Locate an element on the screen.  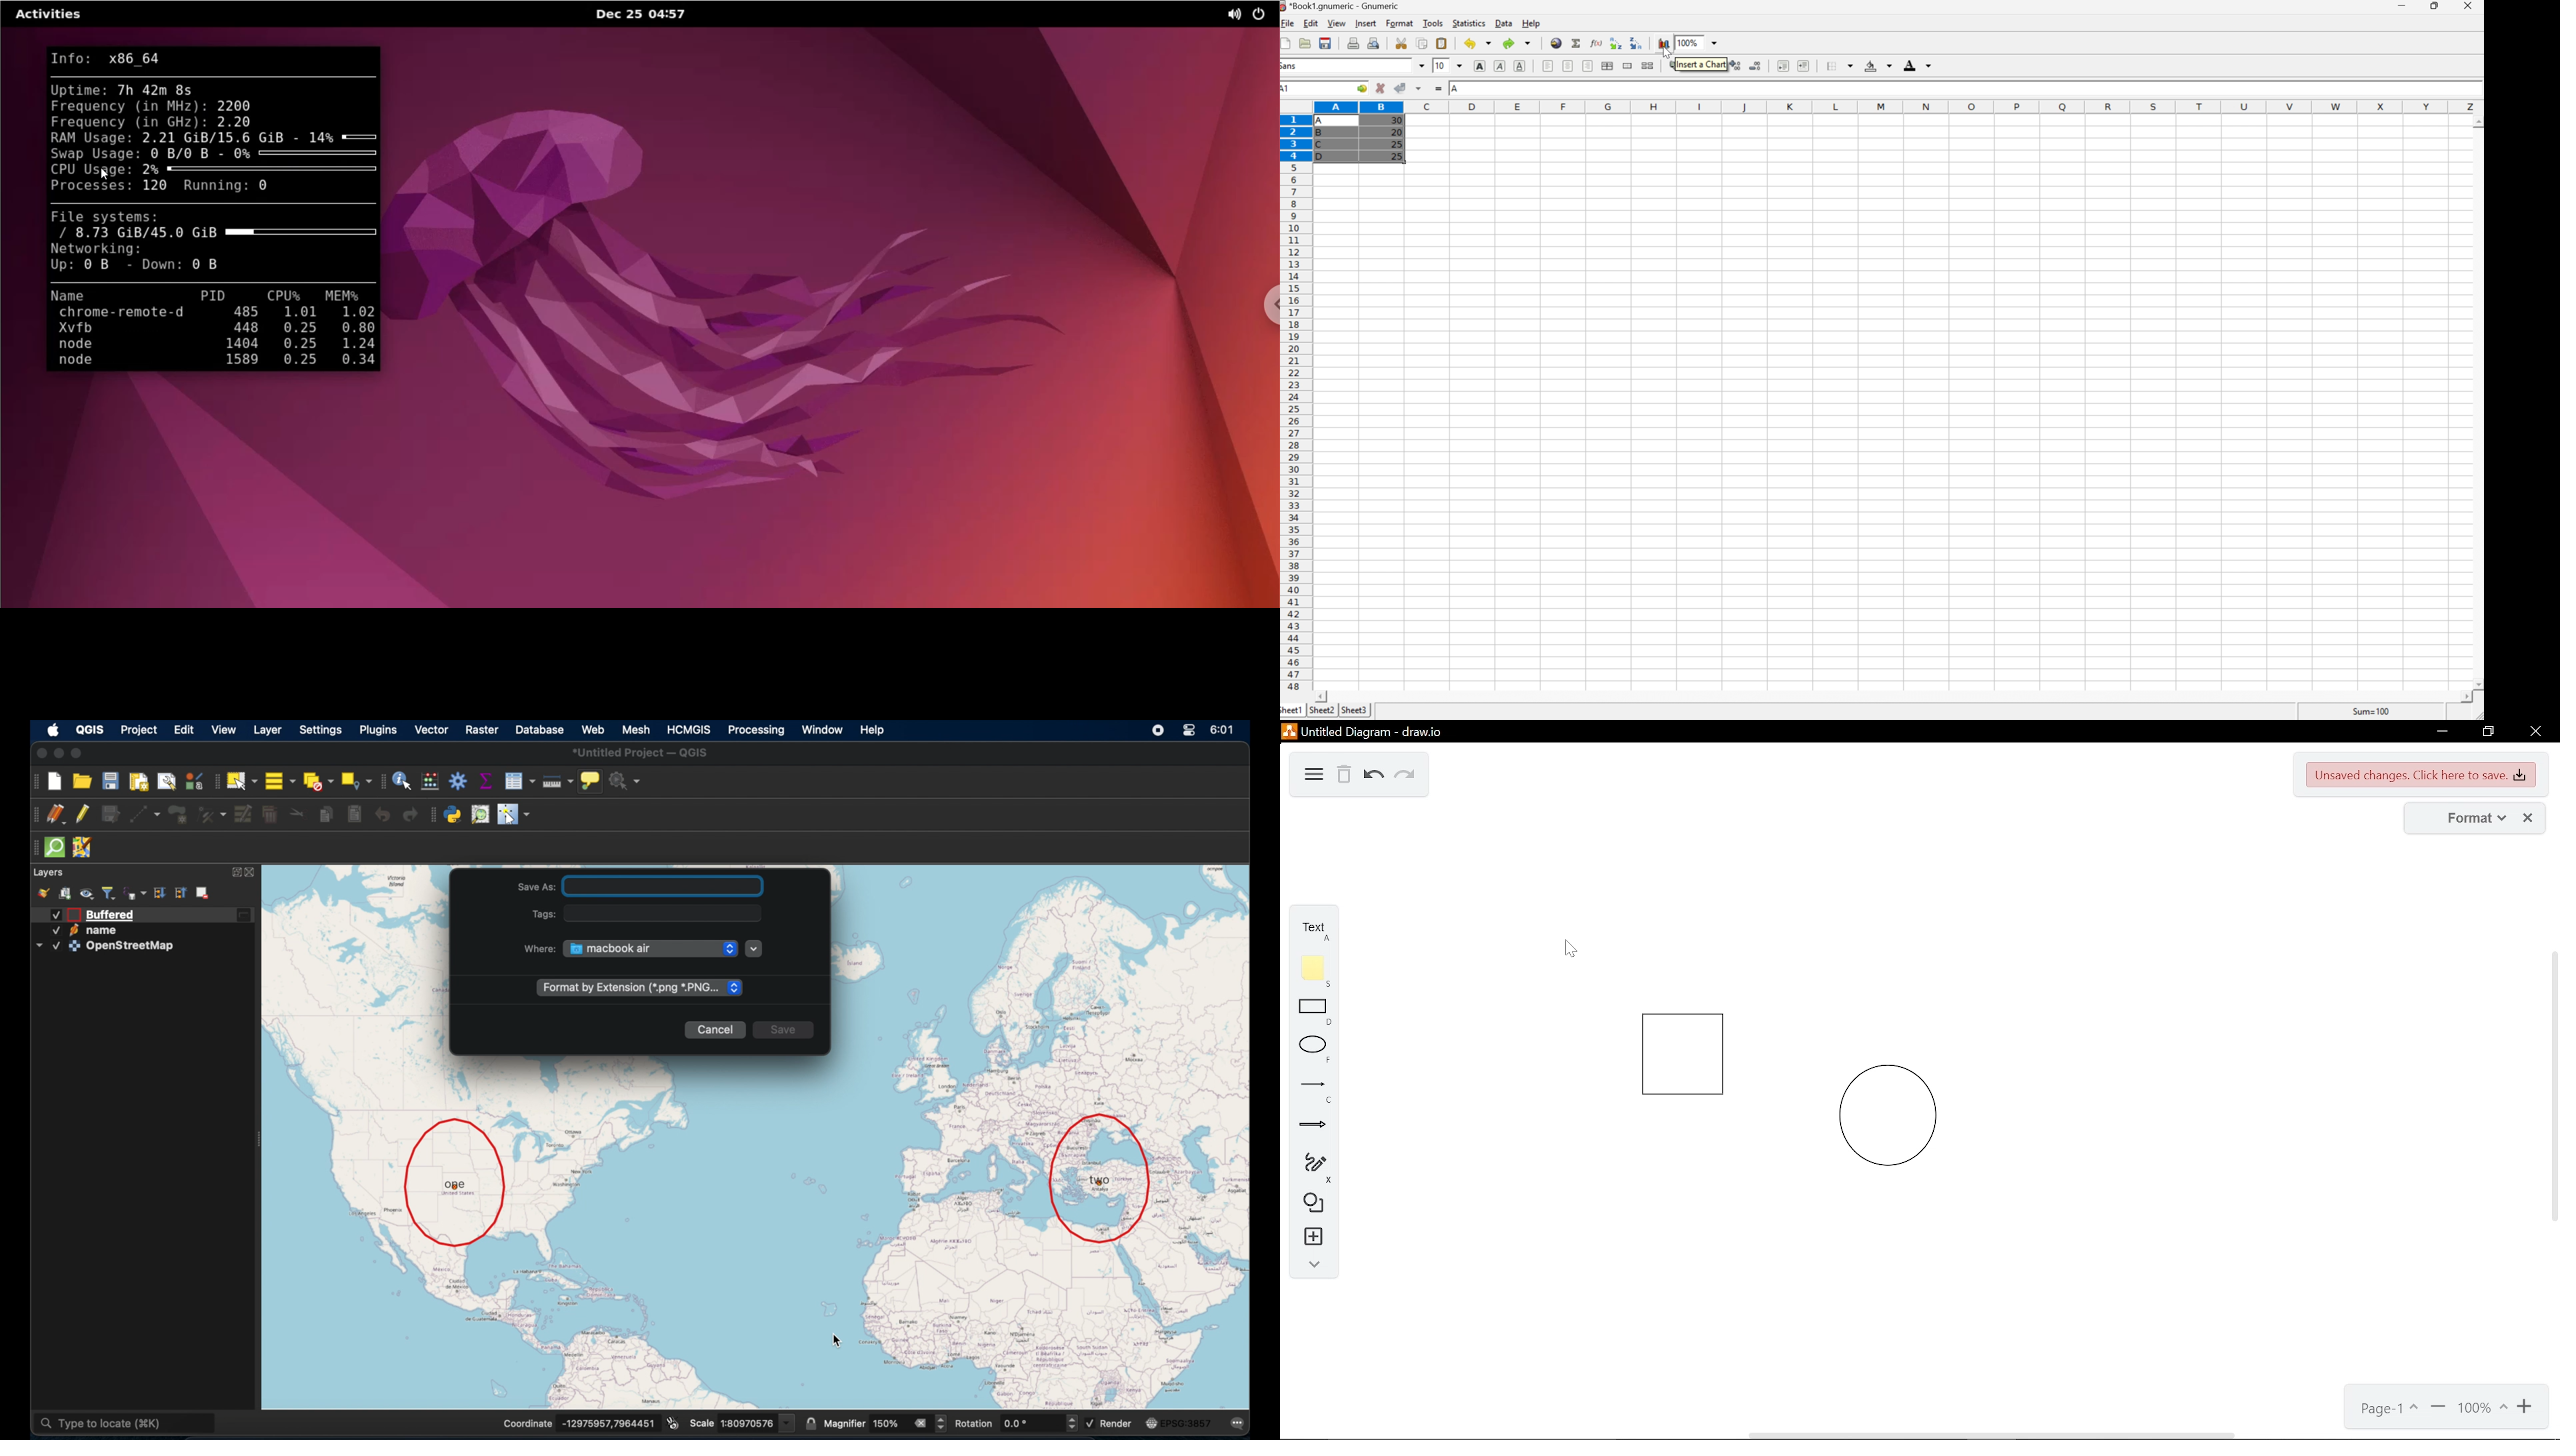
lock scale is located at coordinates (811, 1421).